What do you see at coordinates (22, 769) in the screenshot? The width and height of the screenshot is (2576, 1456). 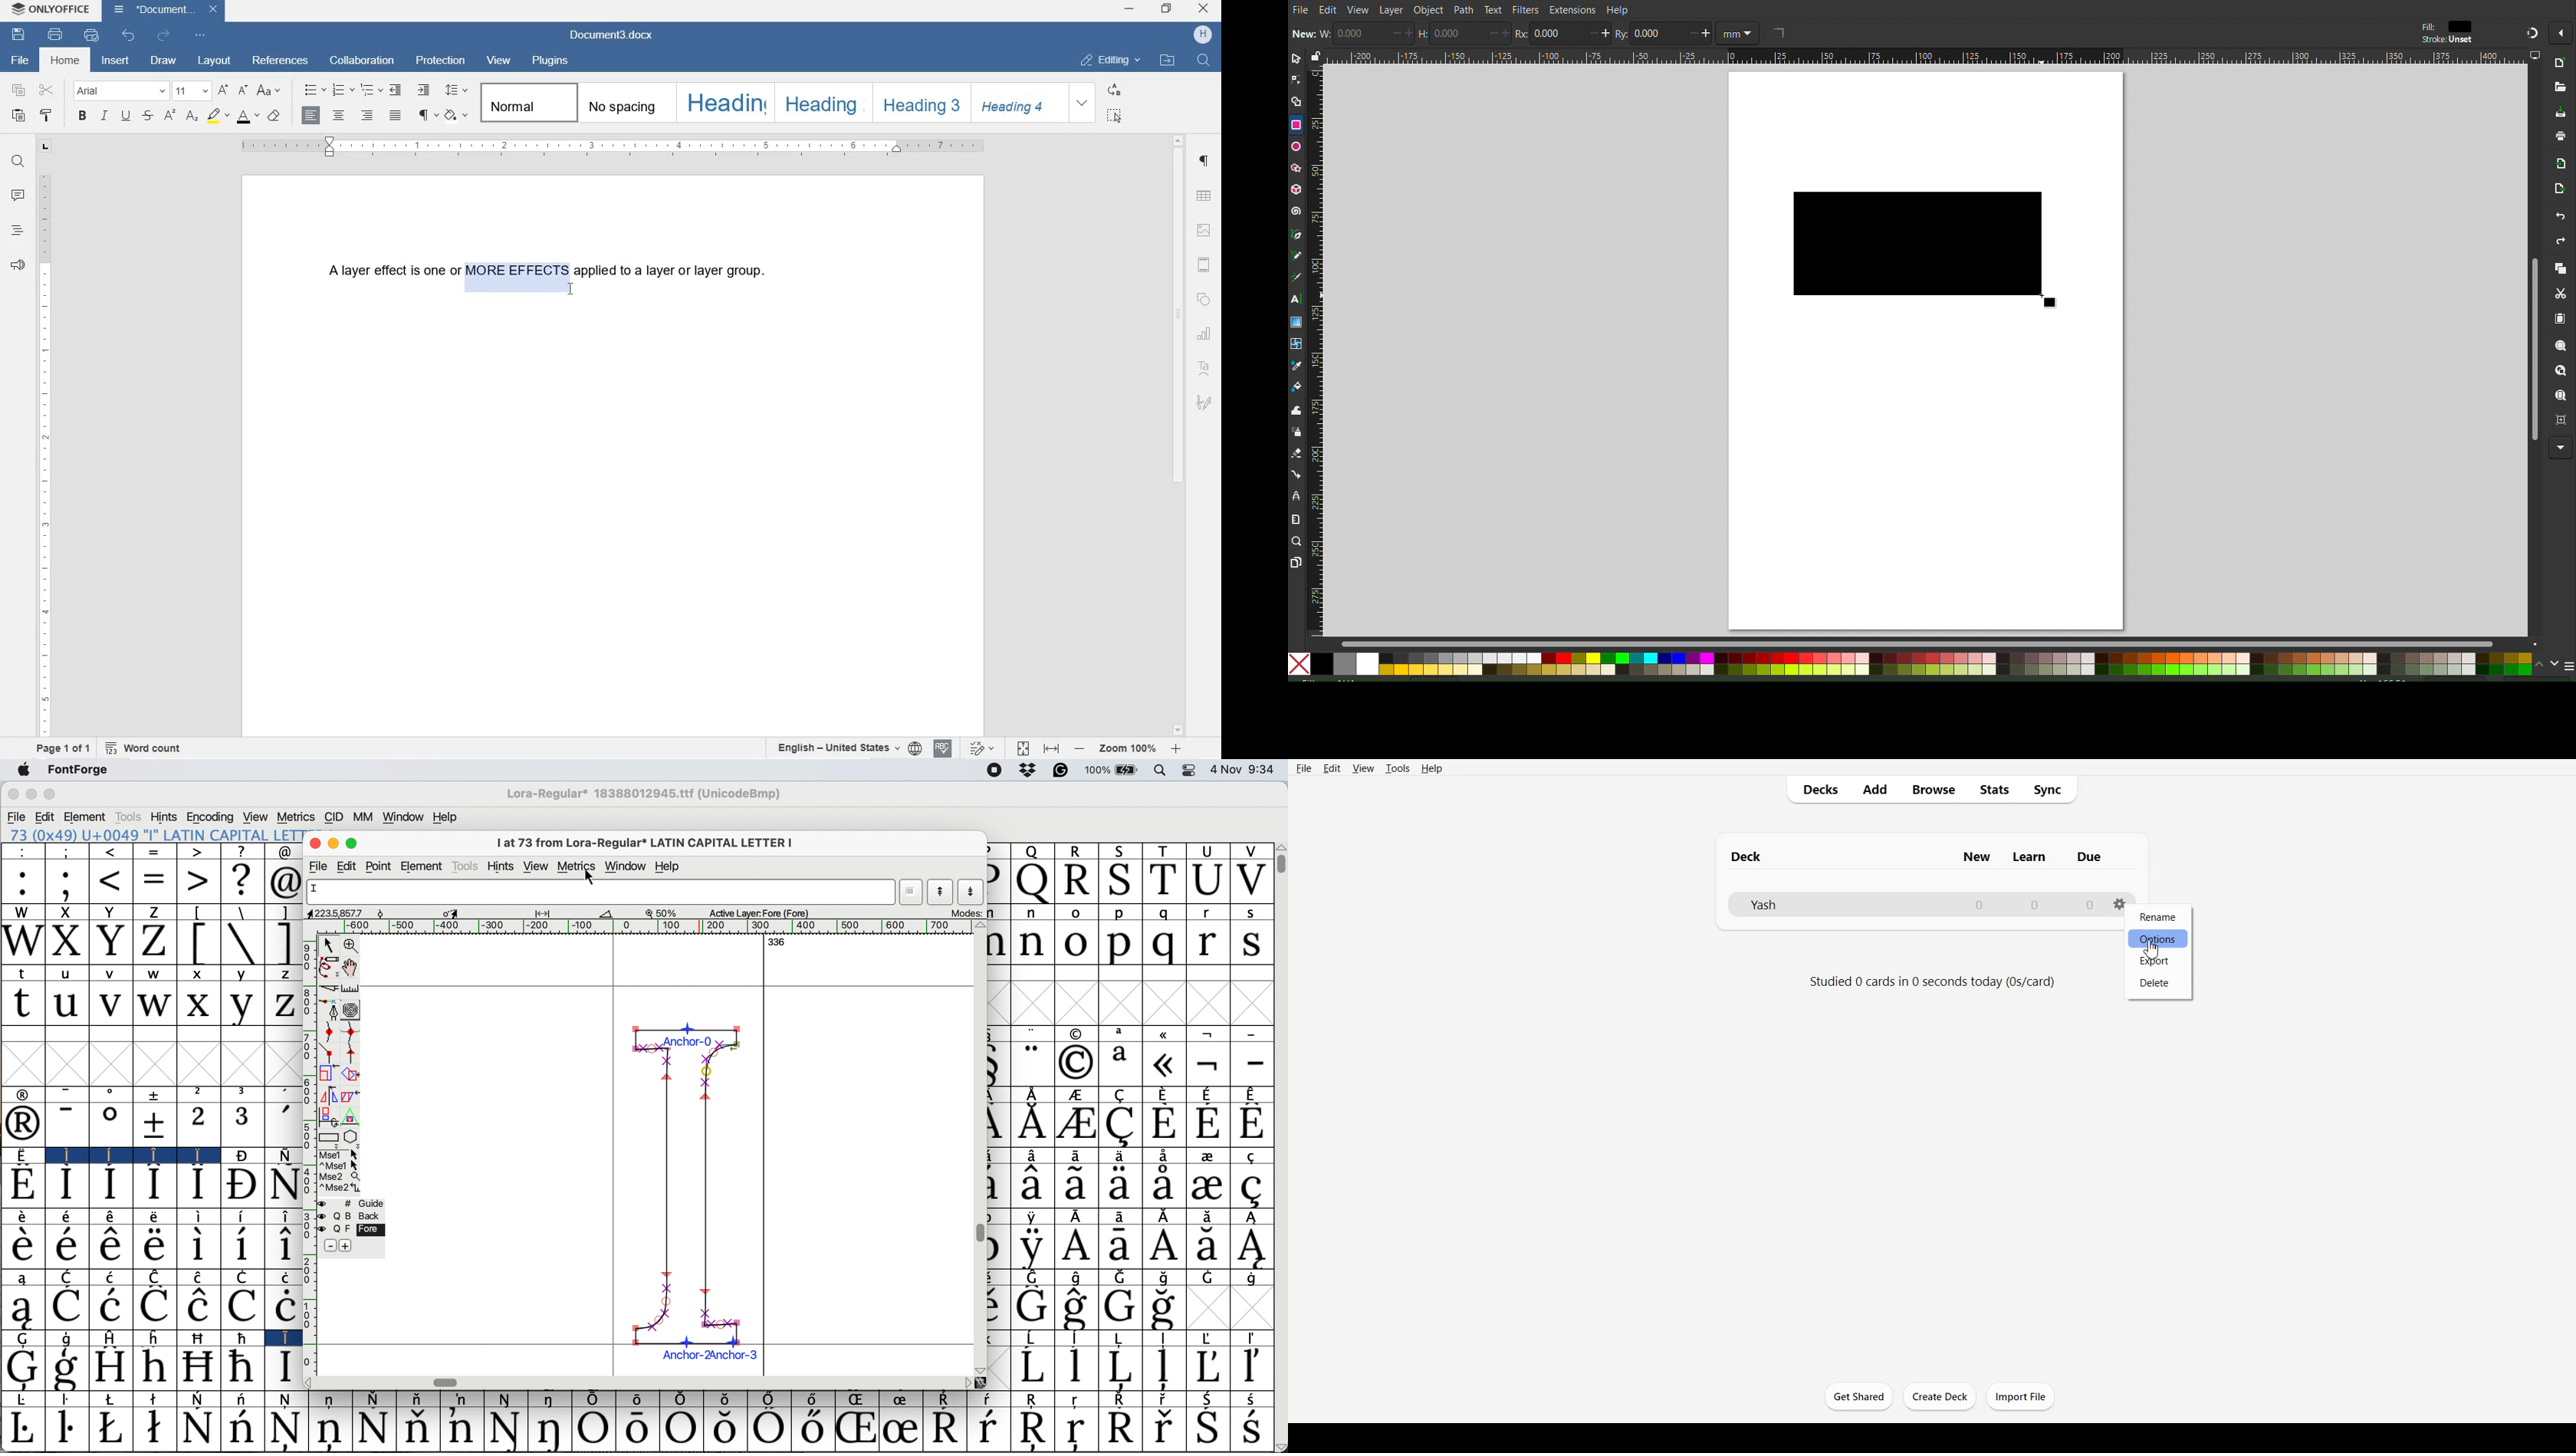 I see `system logo` at bounding box center [22, 769].